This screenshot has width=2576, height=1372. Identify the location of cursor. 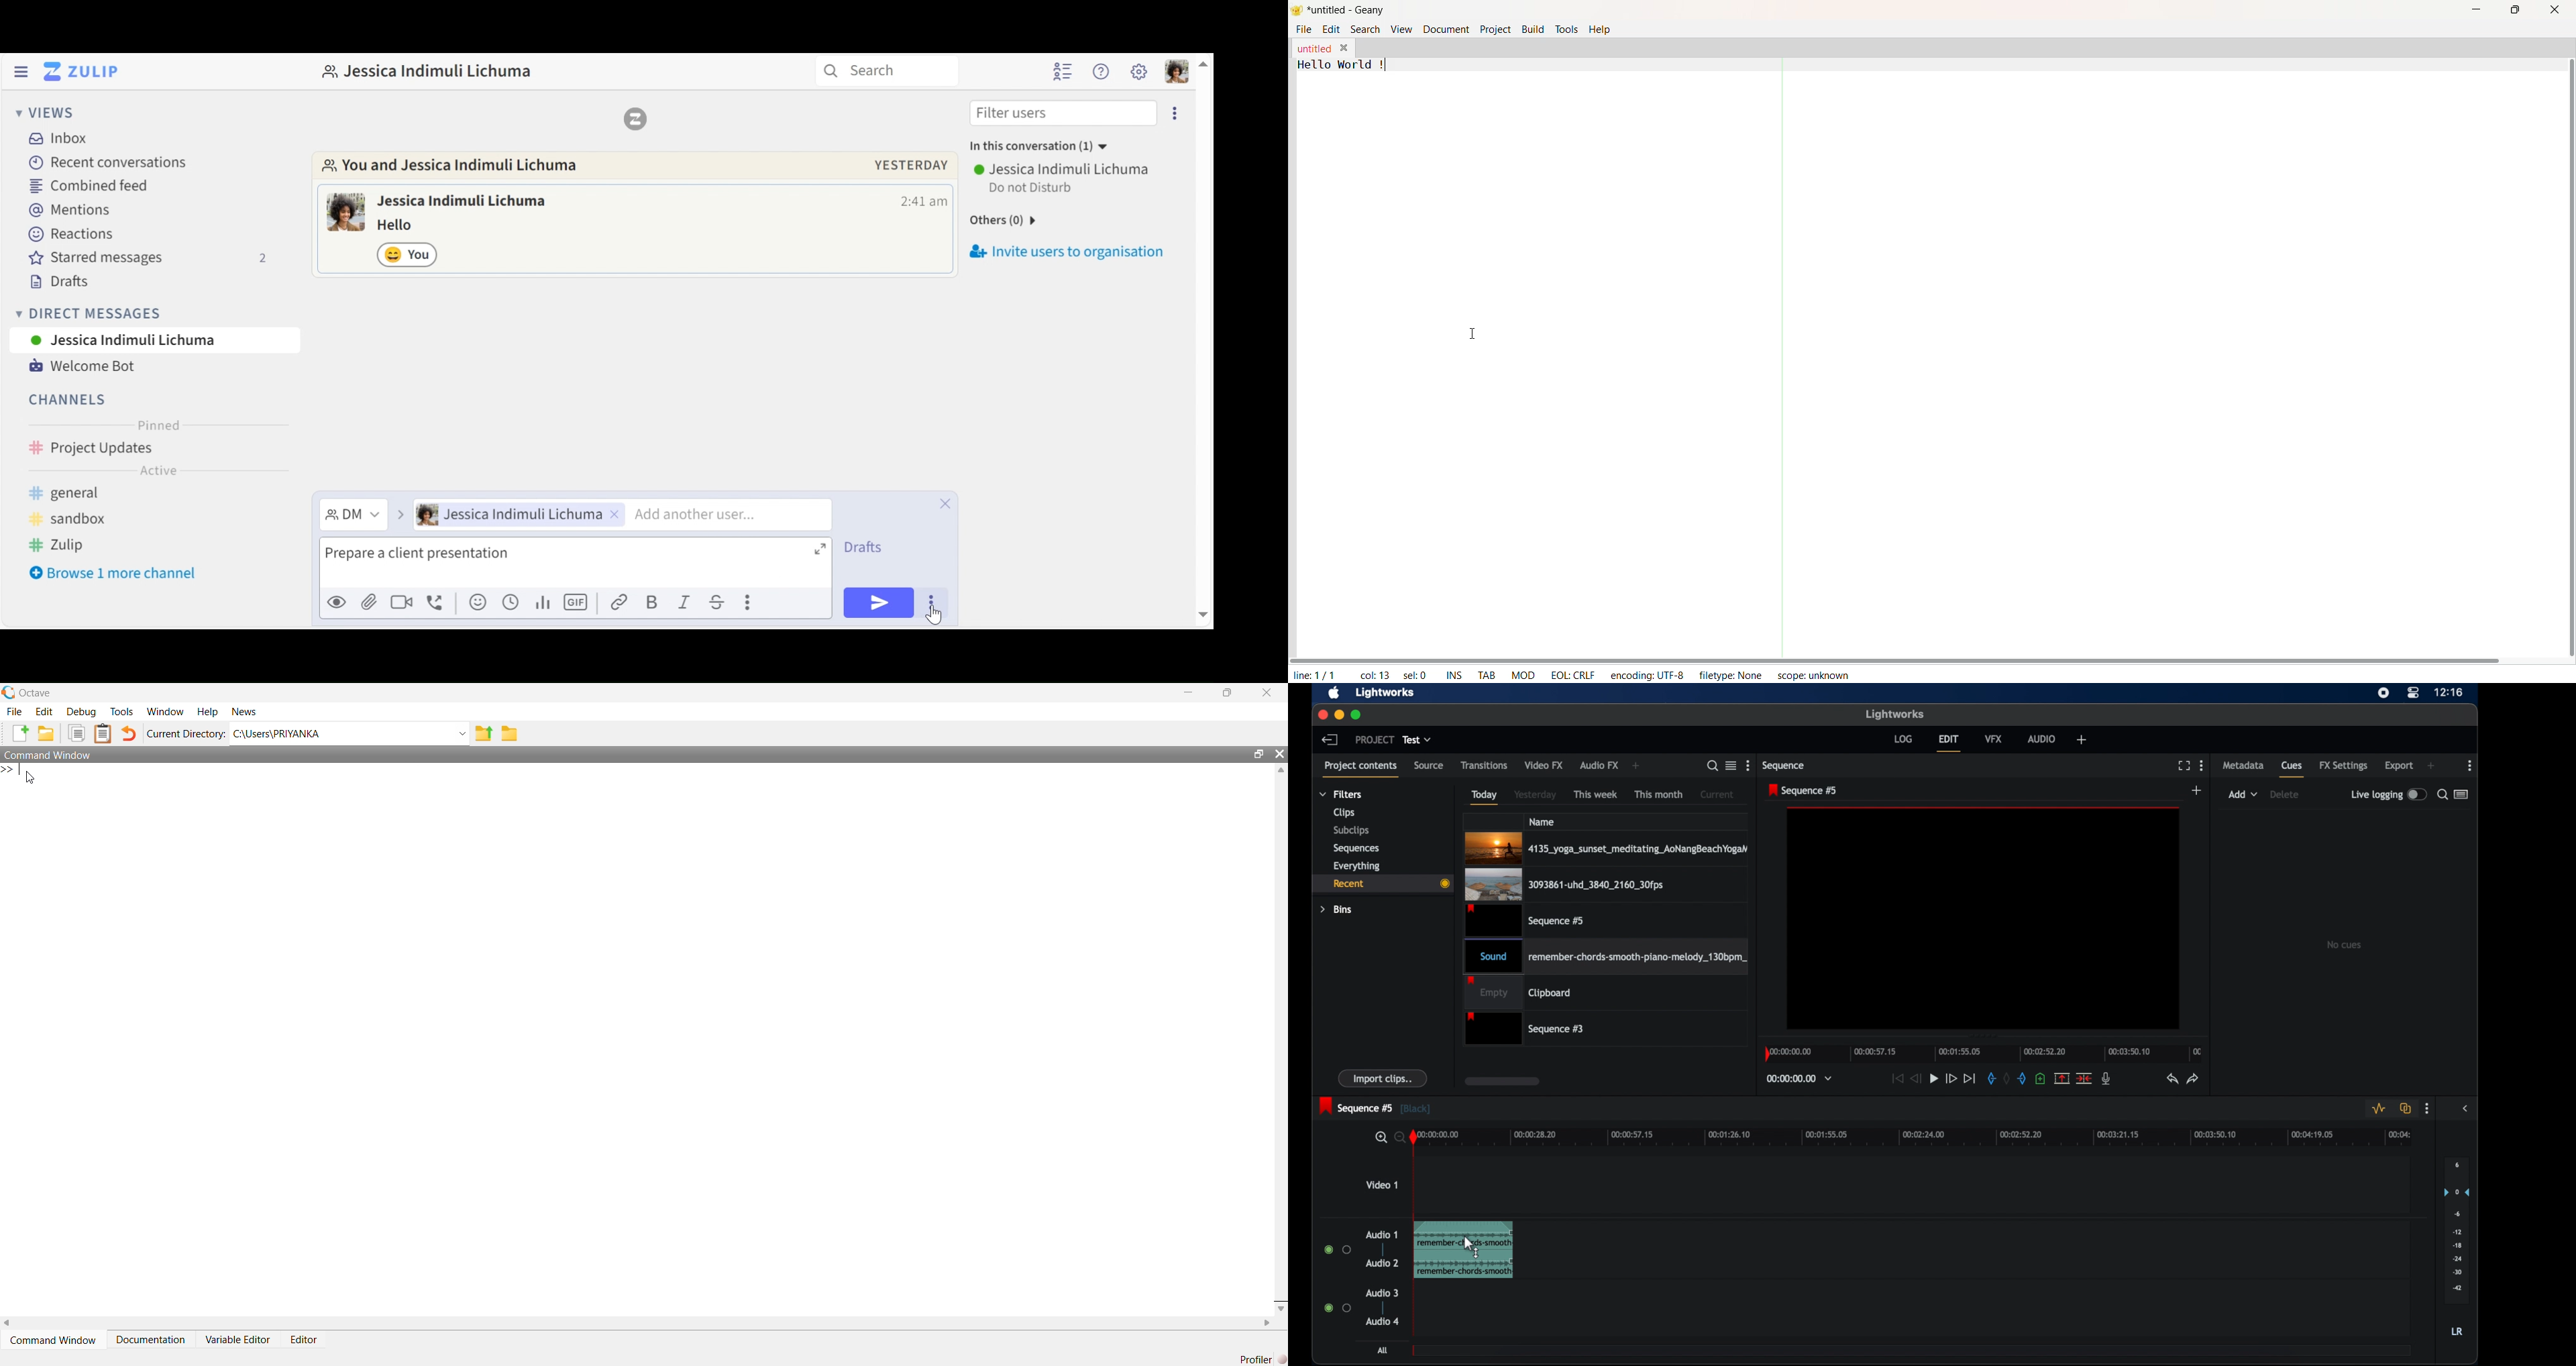
(1470, 1248).